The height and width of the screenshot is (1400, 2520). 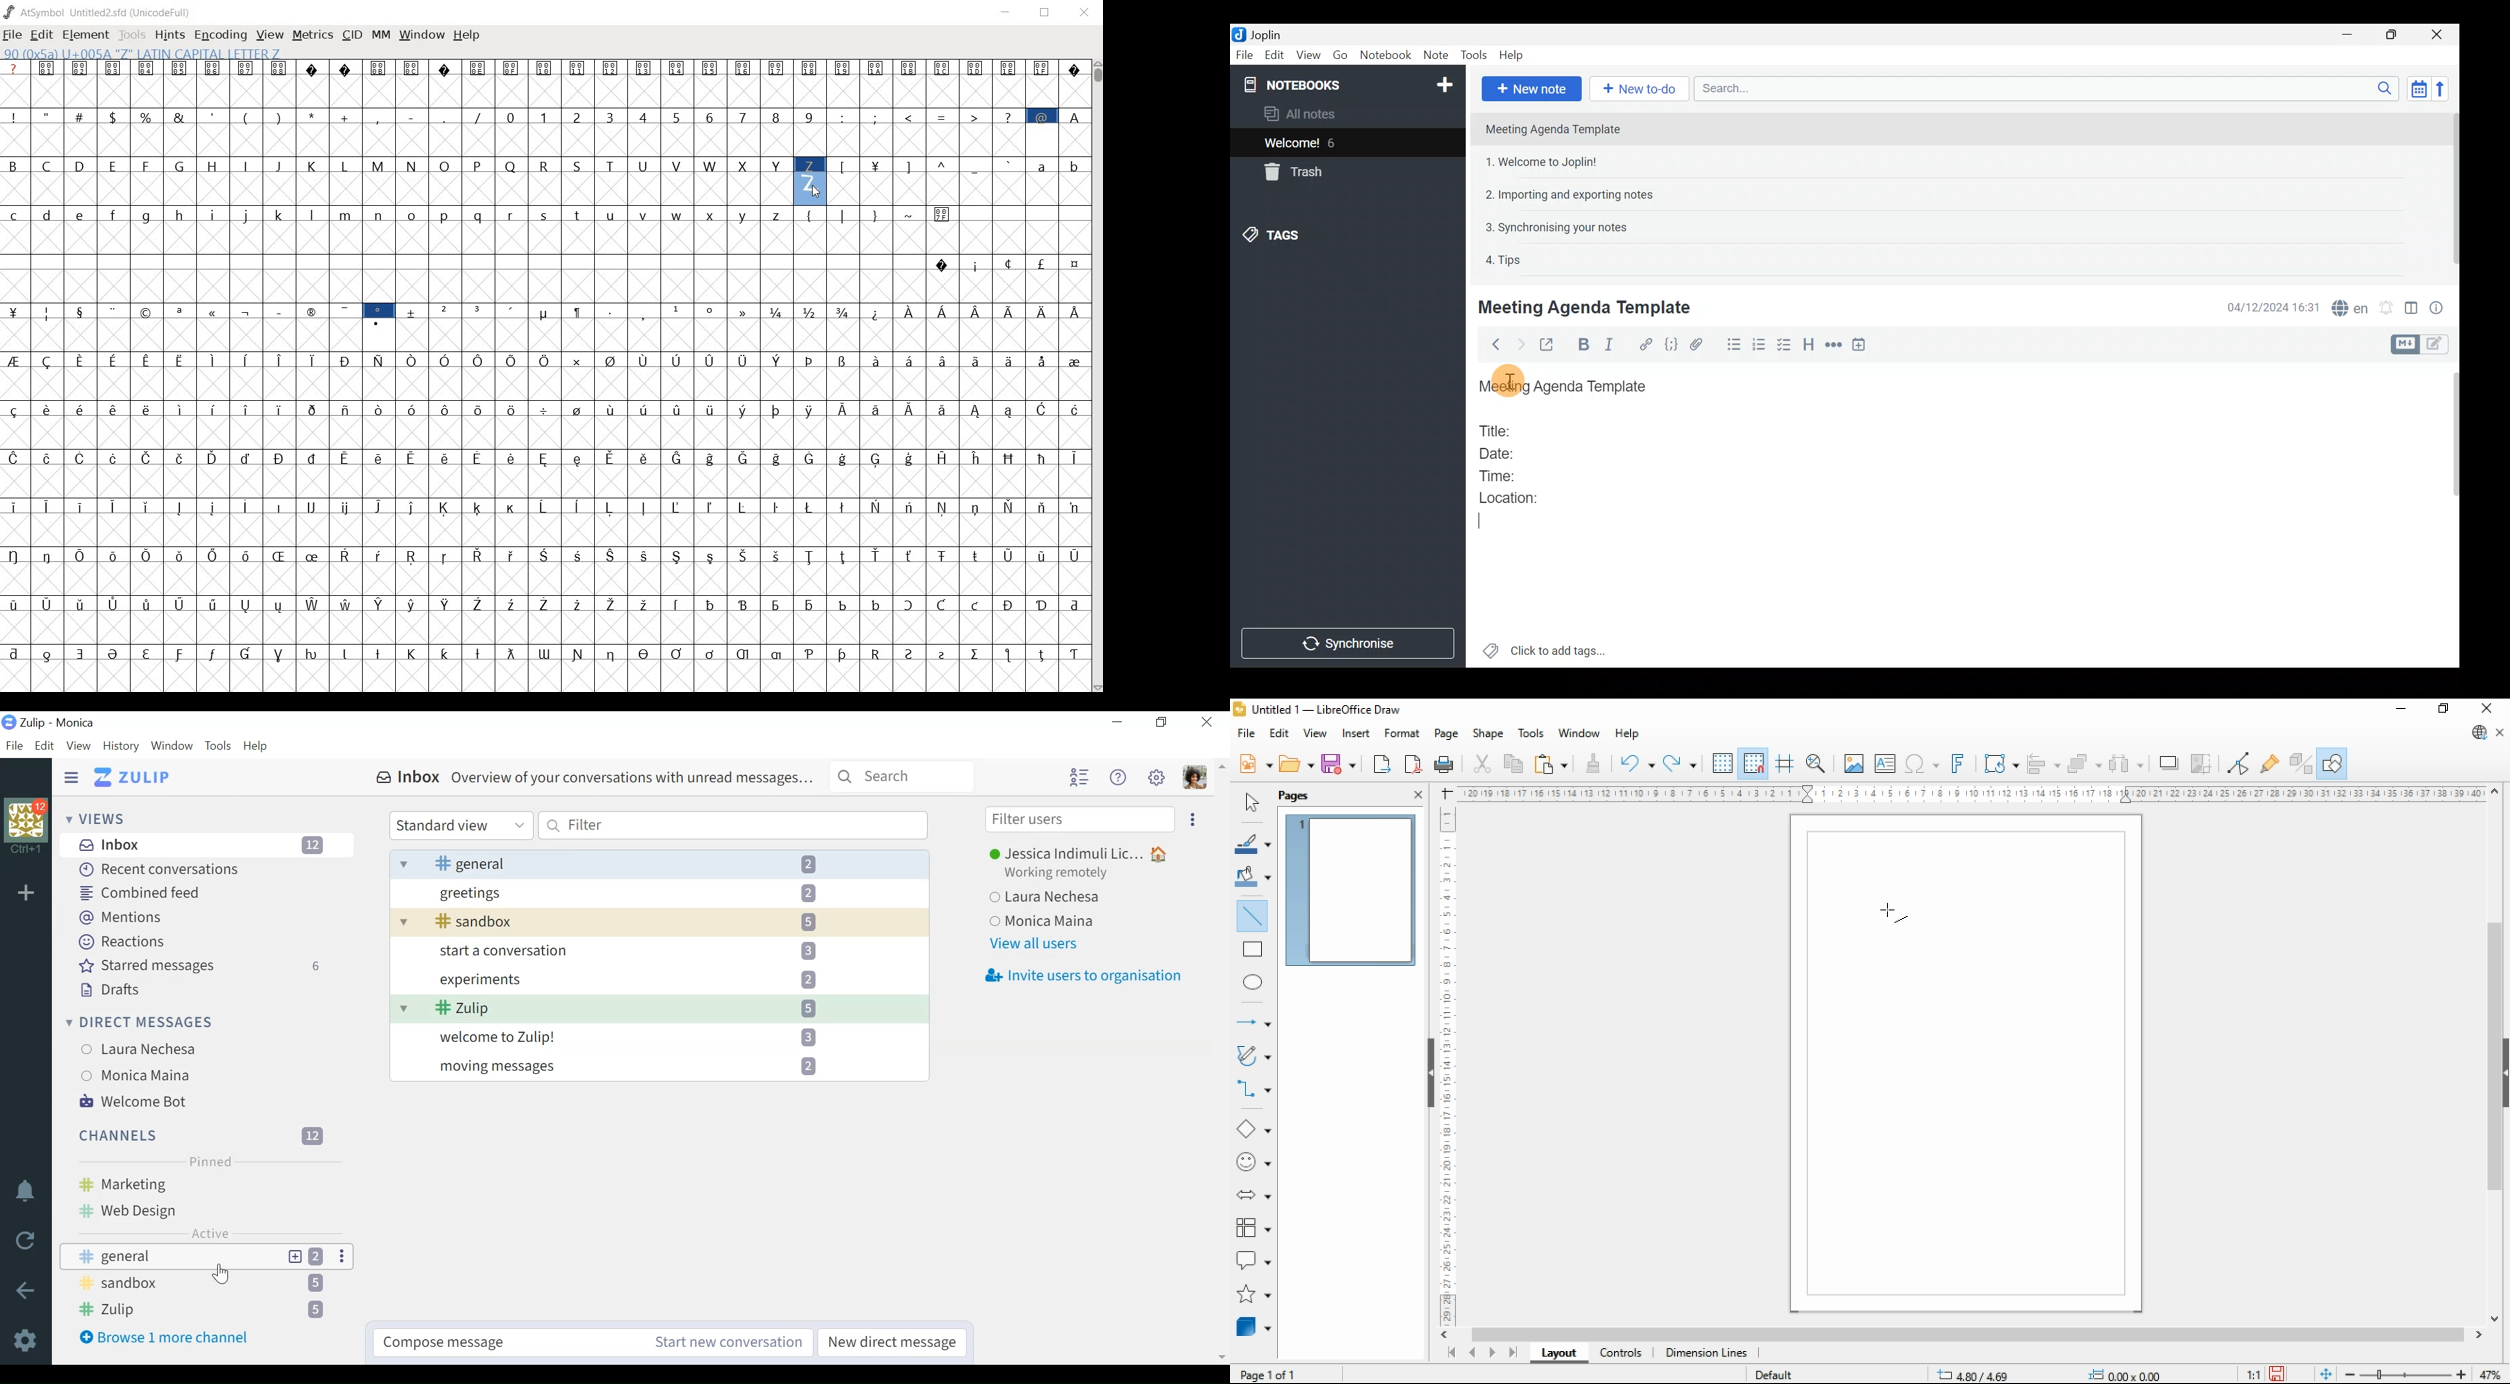 What do you see at coordinates (1265, 34) in the screenshot?
I see `Joplin` at bounding box center [1265, 34].